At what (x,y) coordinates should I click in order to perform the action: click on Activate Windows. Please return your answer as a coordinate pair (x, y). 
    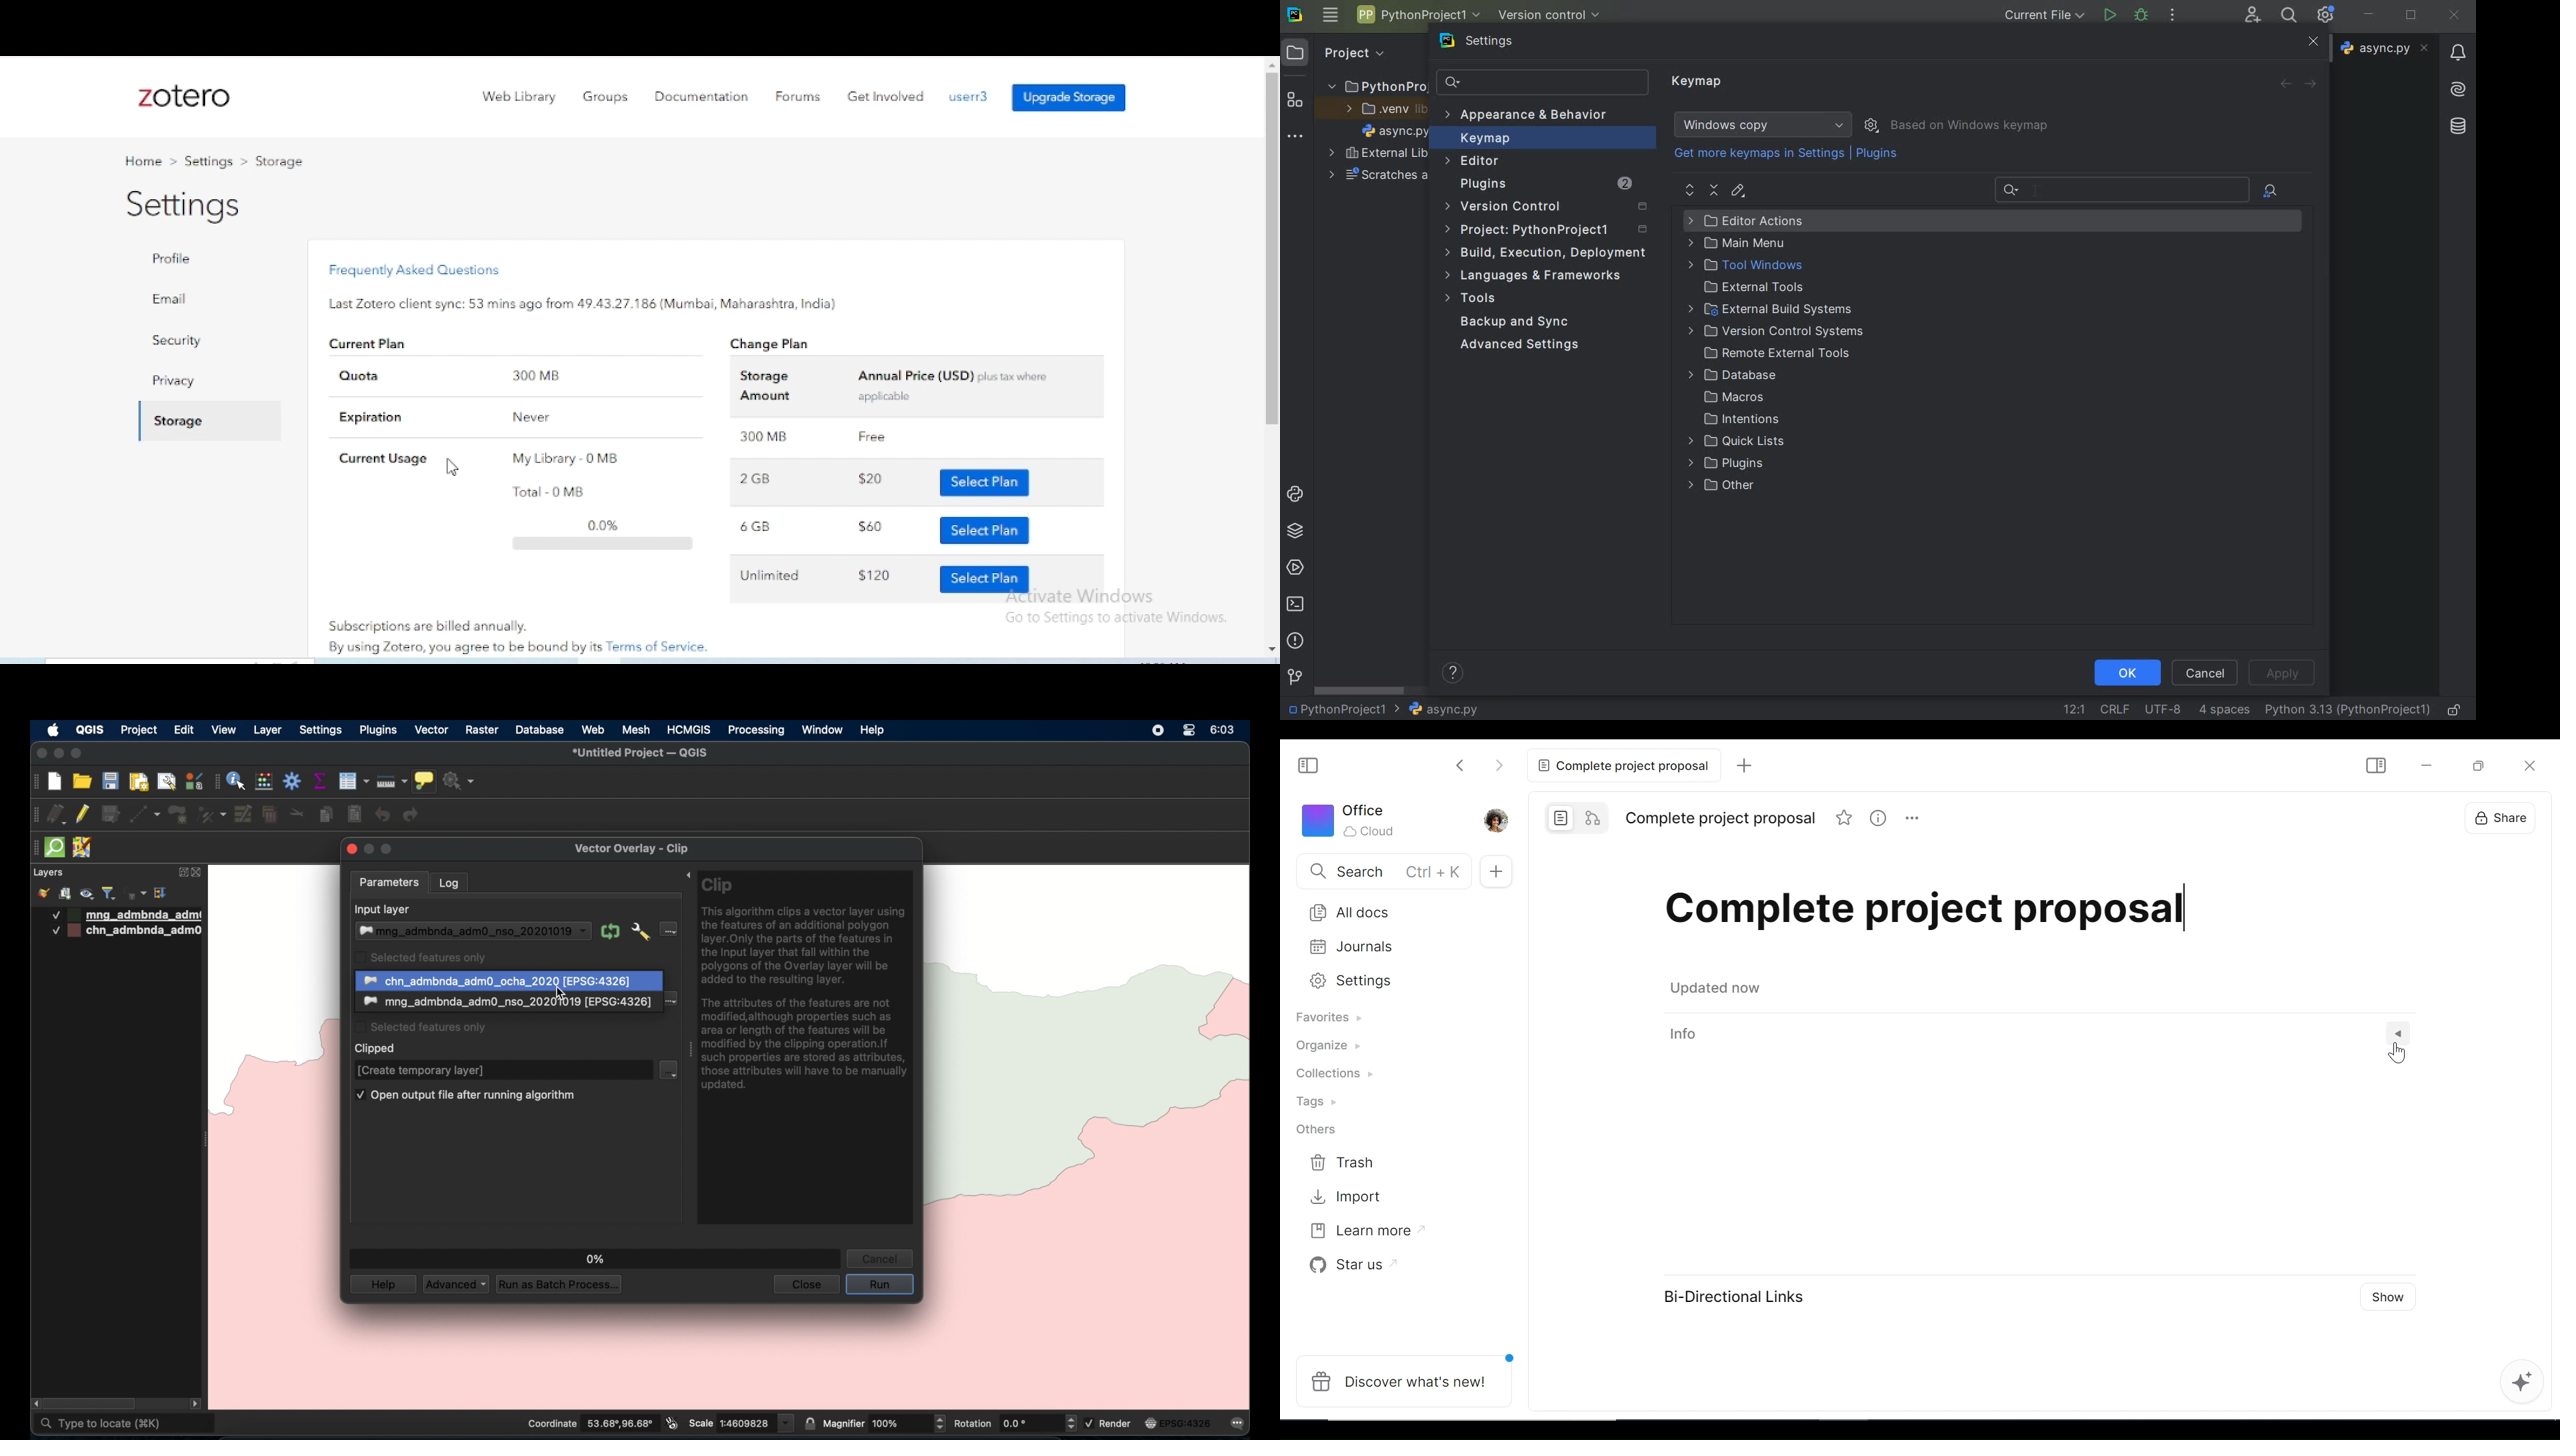
    Looking at the image, I should click on (1087, 597).